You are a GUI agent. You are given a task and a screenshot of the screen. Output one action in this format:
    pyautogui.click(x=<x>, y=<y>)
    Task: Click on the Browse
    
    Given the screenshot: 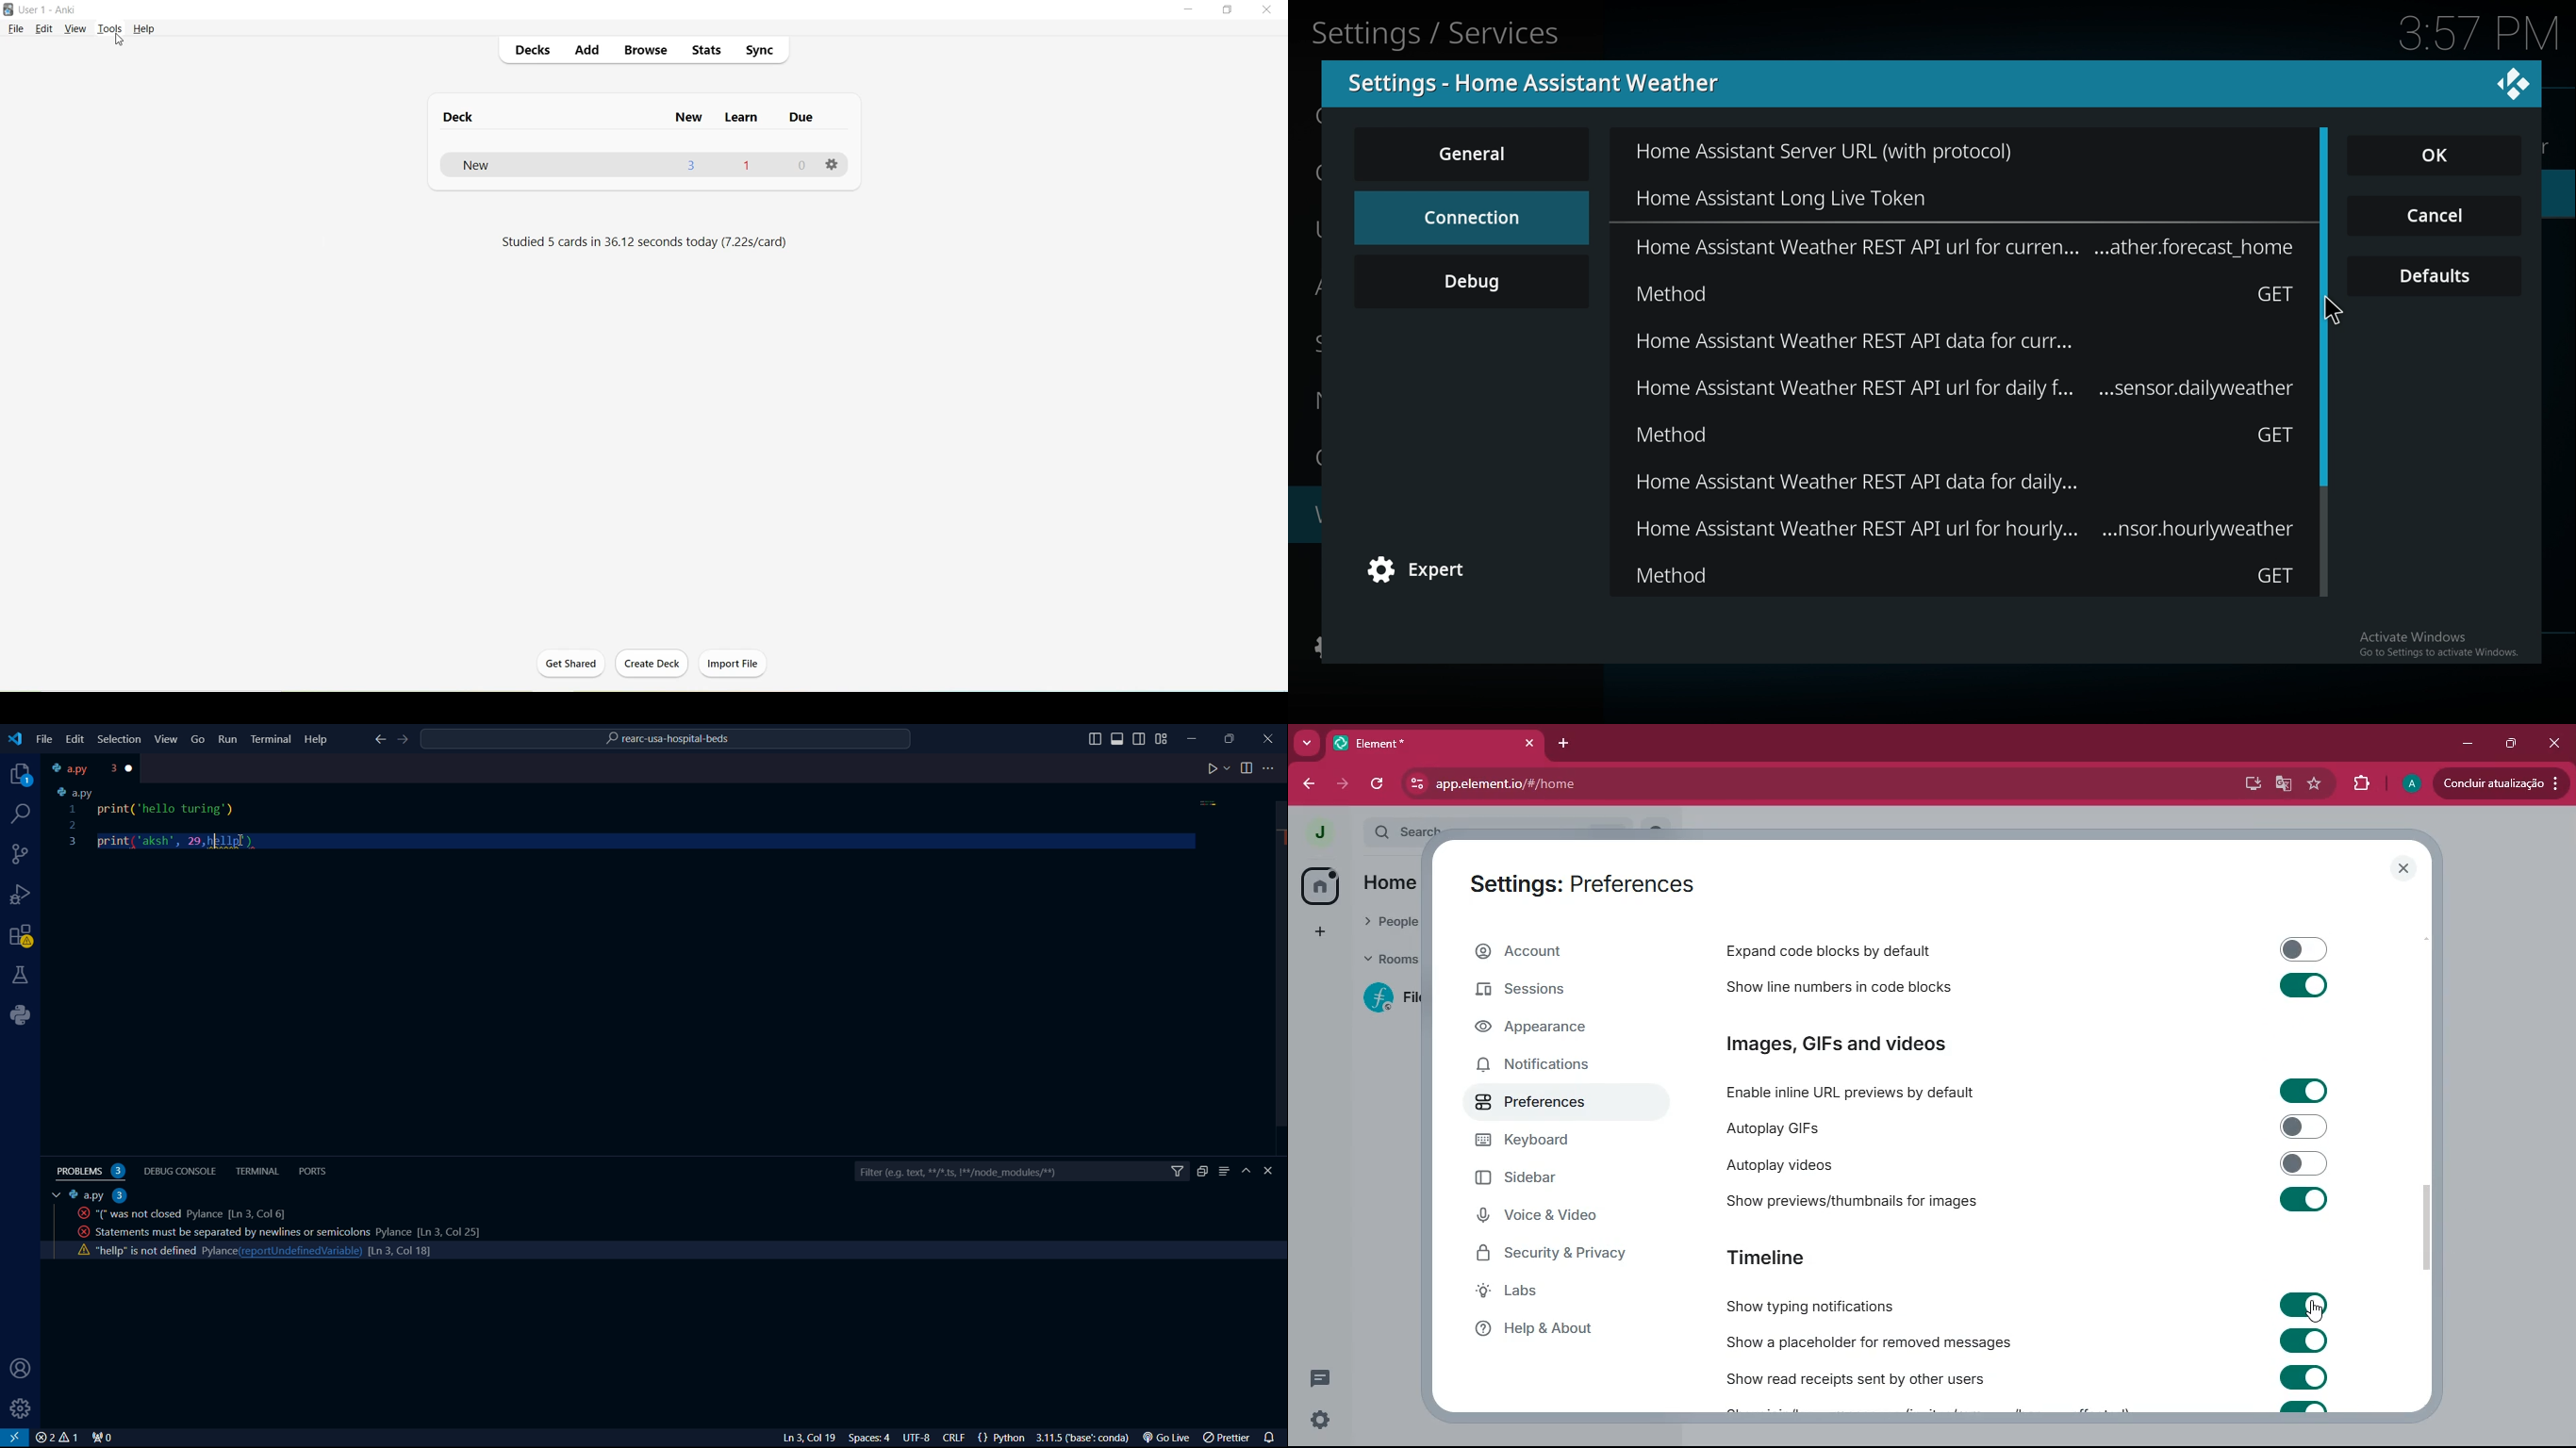 What is the action you would take?
    pyautogui.click(x=647, y=50)
    